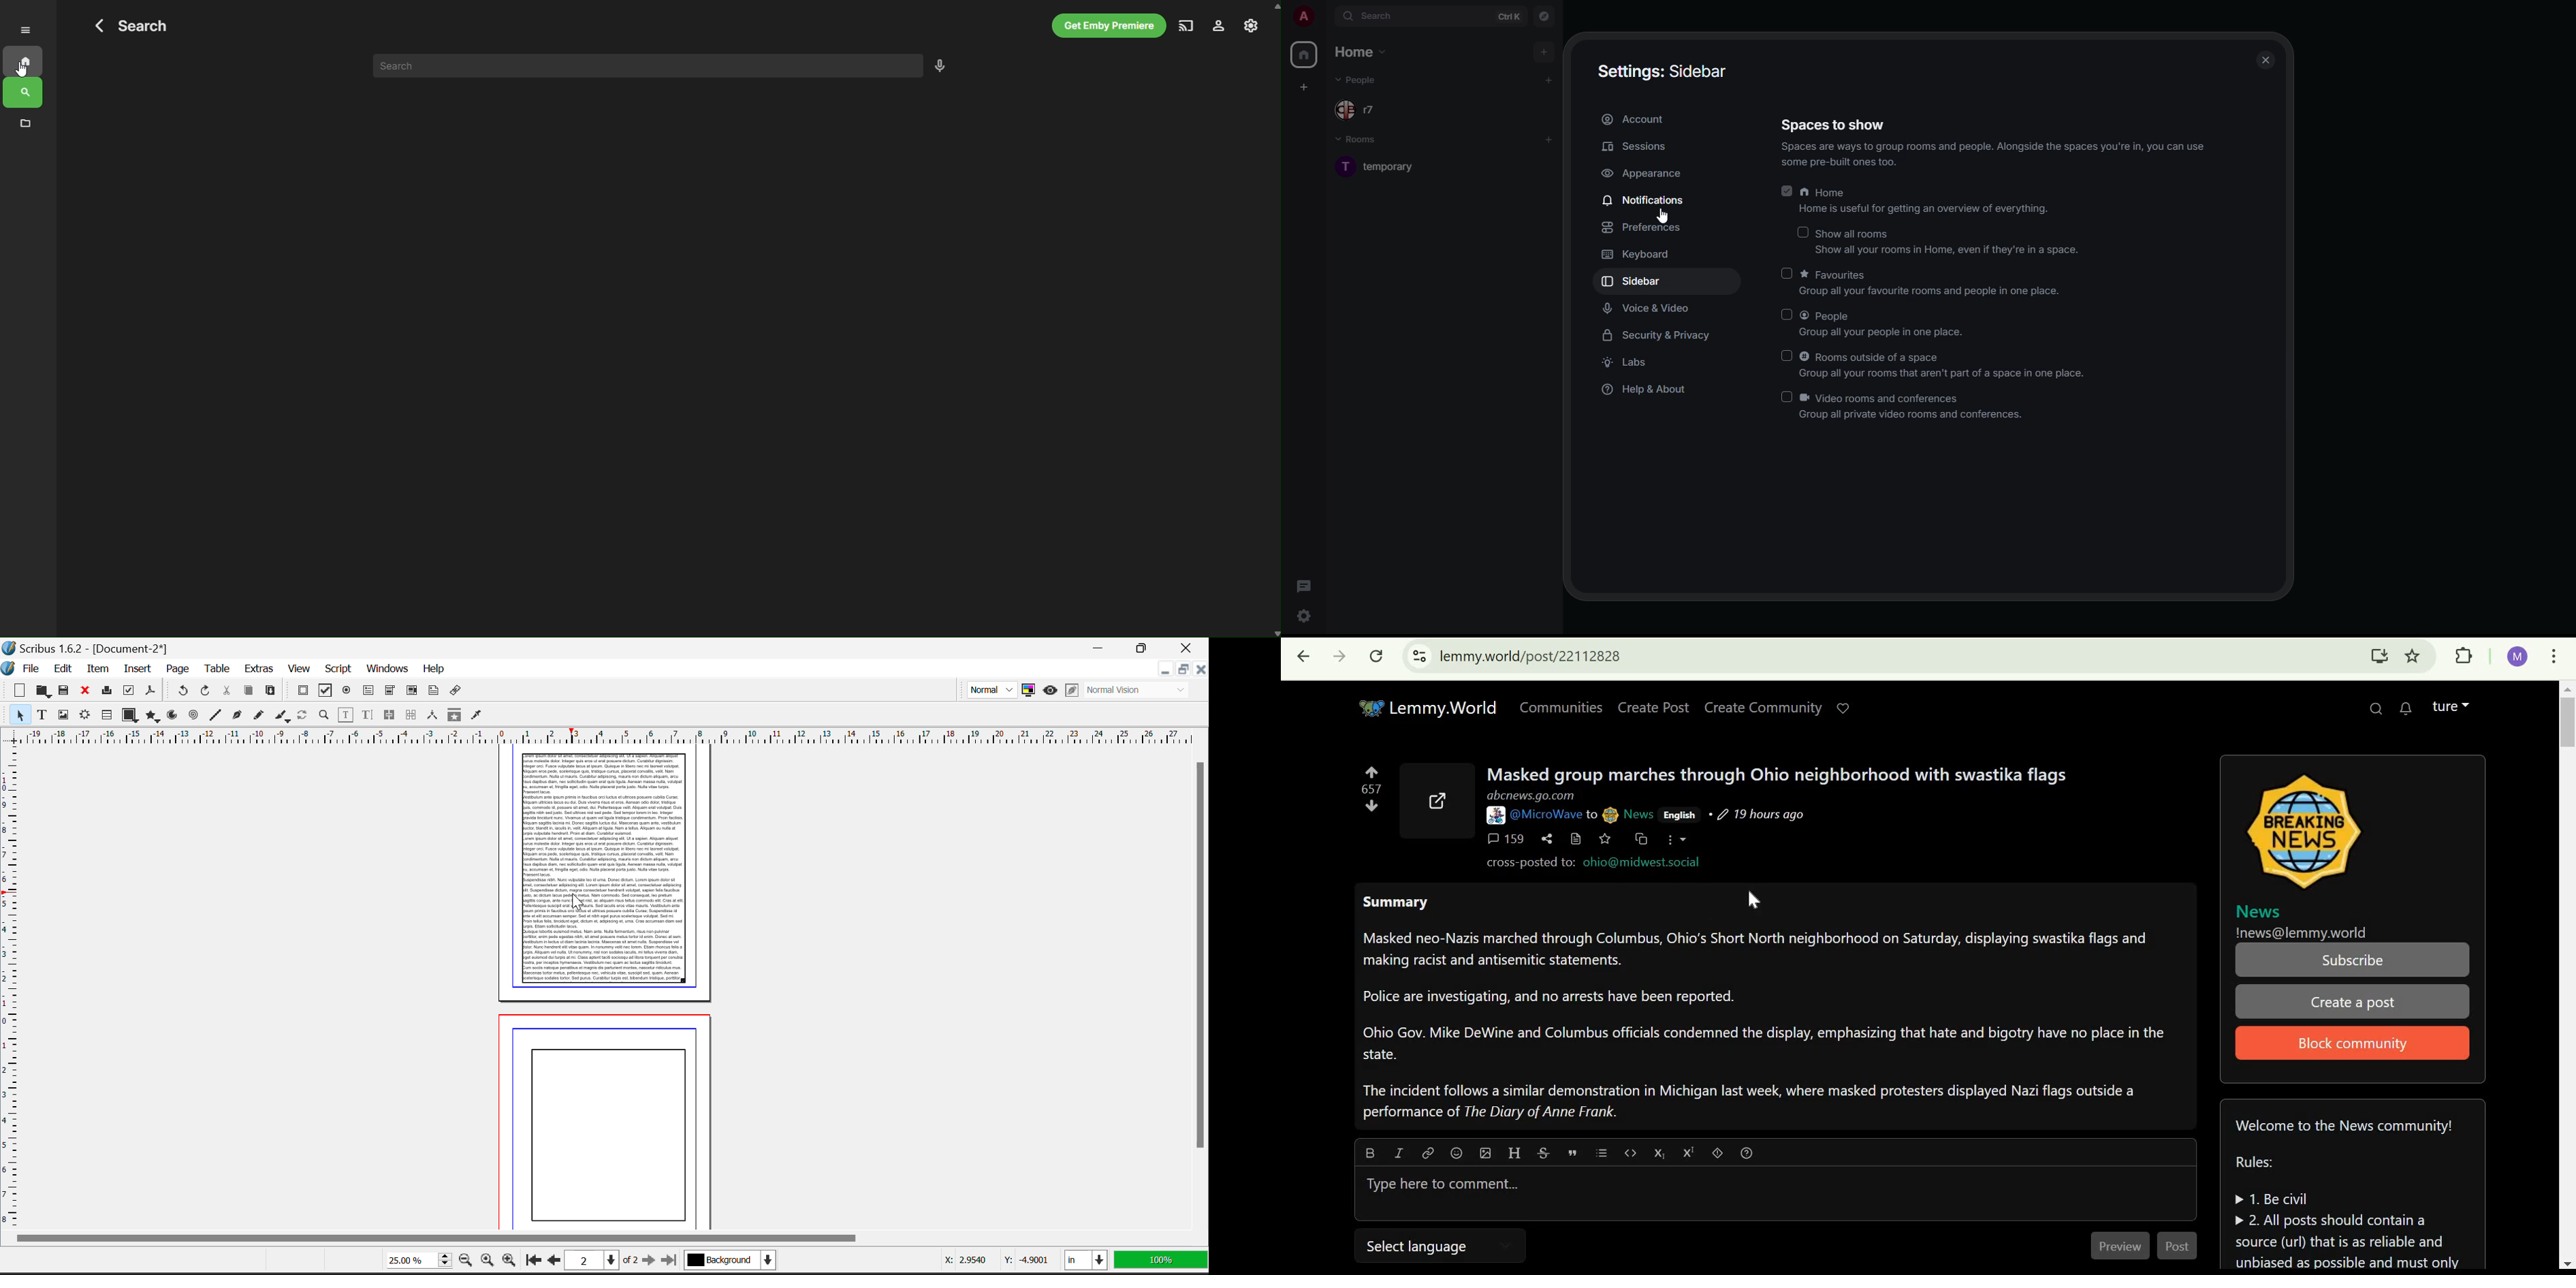 Image resolution: width=2576 pixels, height=1288 pixels. I want to click on rooms outside of a space, so click(1945, 364).